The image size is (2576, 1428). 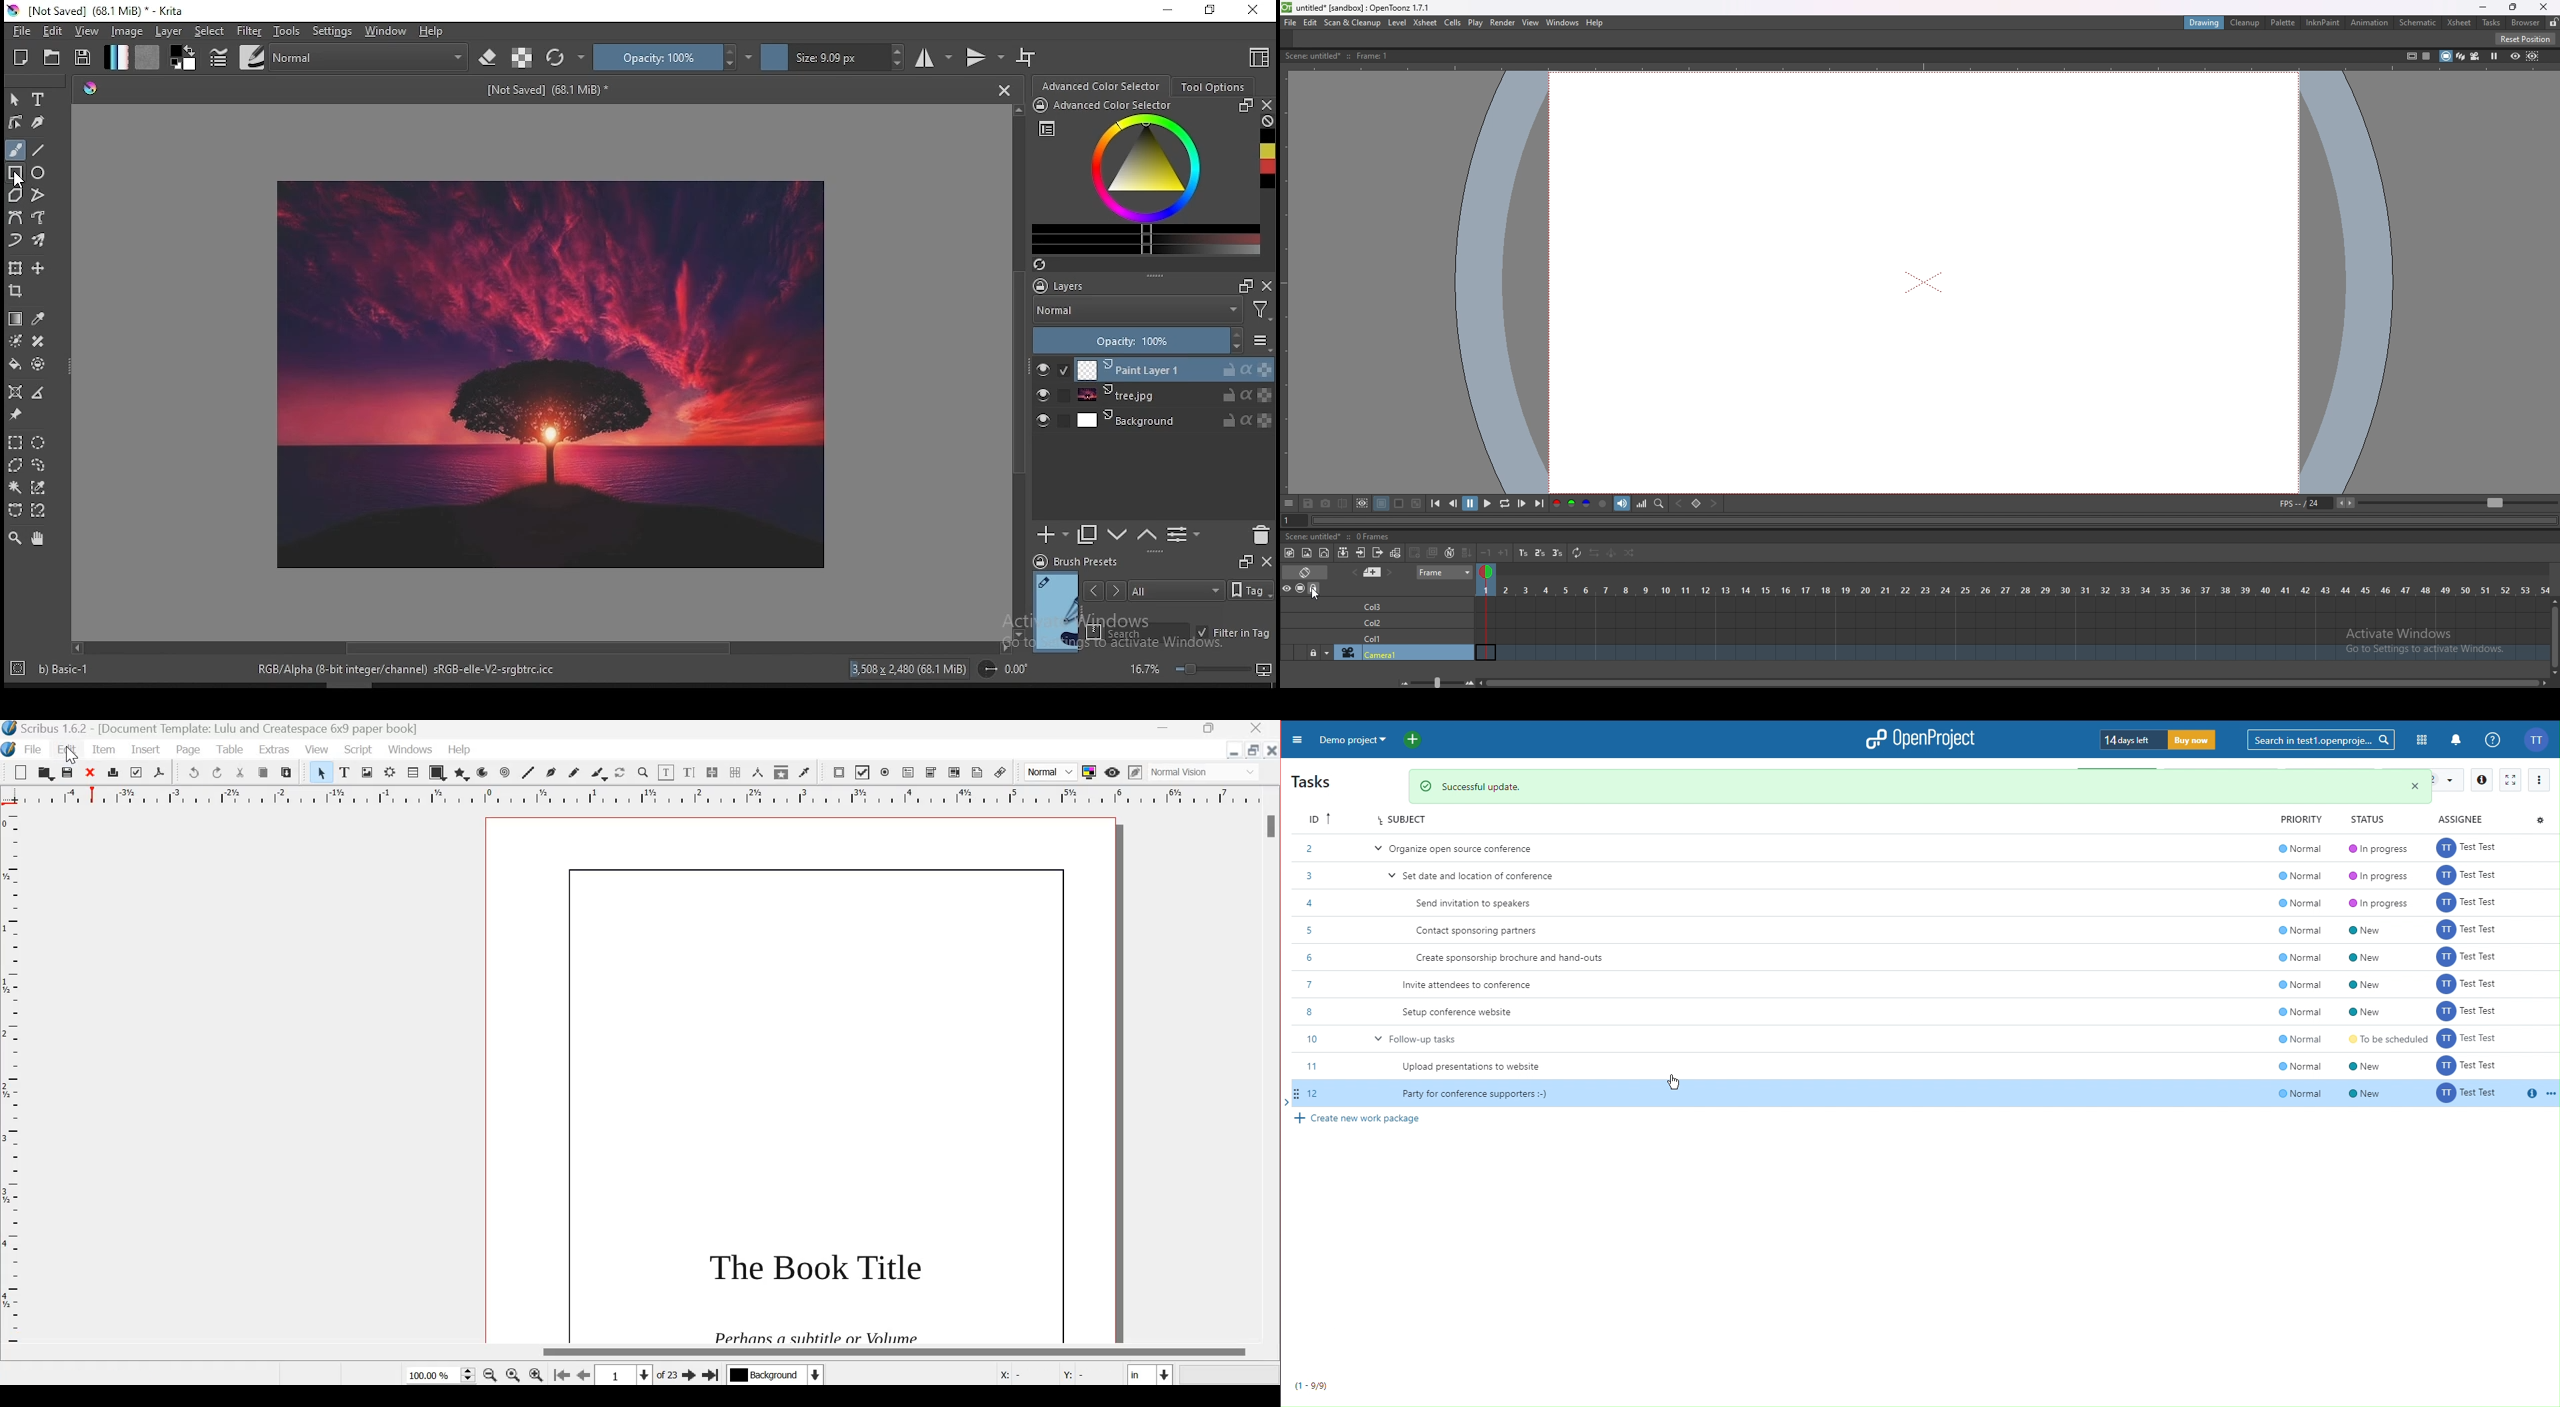 I want to click on b) Basic-1, so click(x=55, y=666).